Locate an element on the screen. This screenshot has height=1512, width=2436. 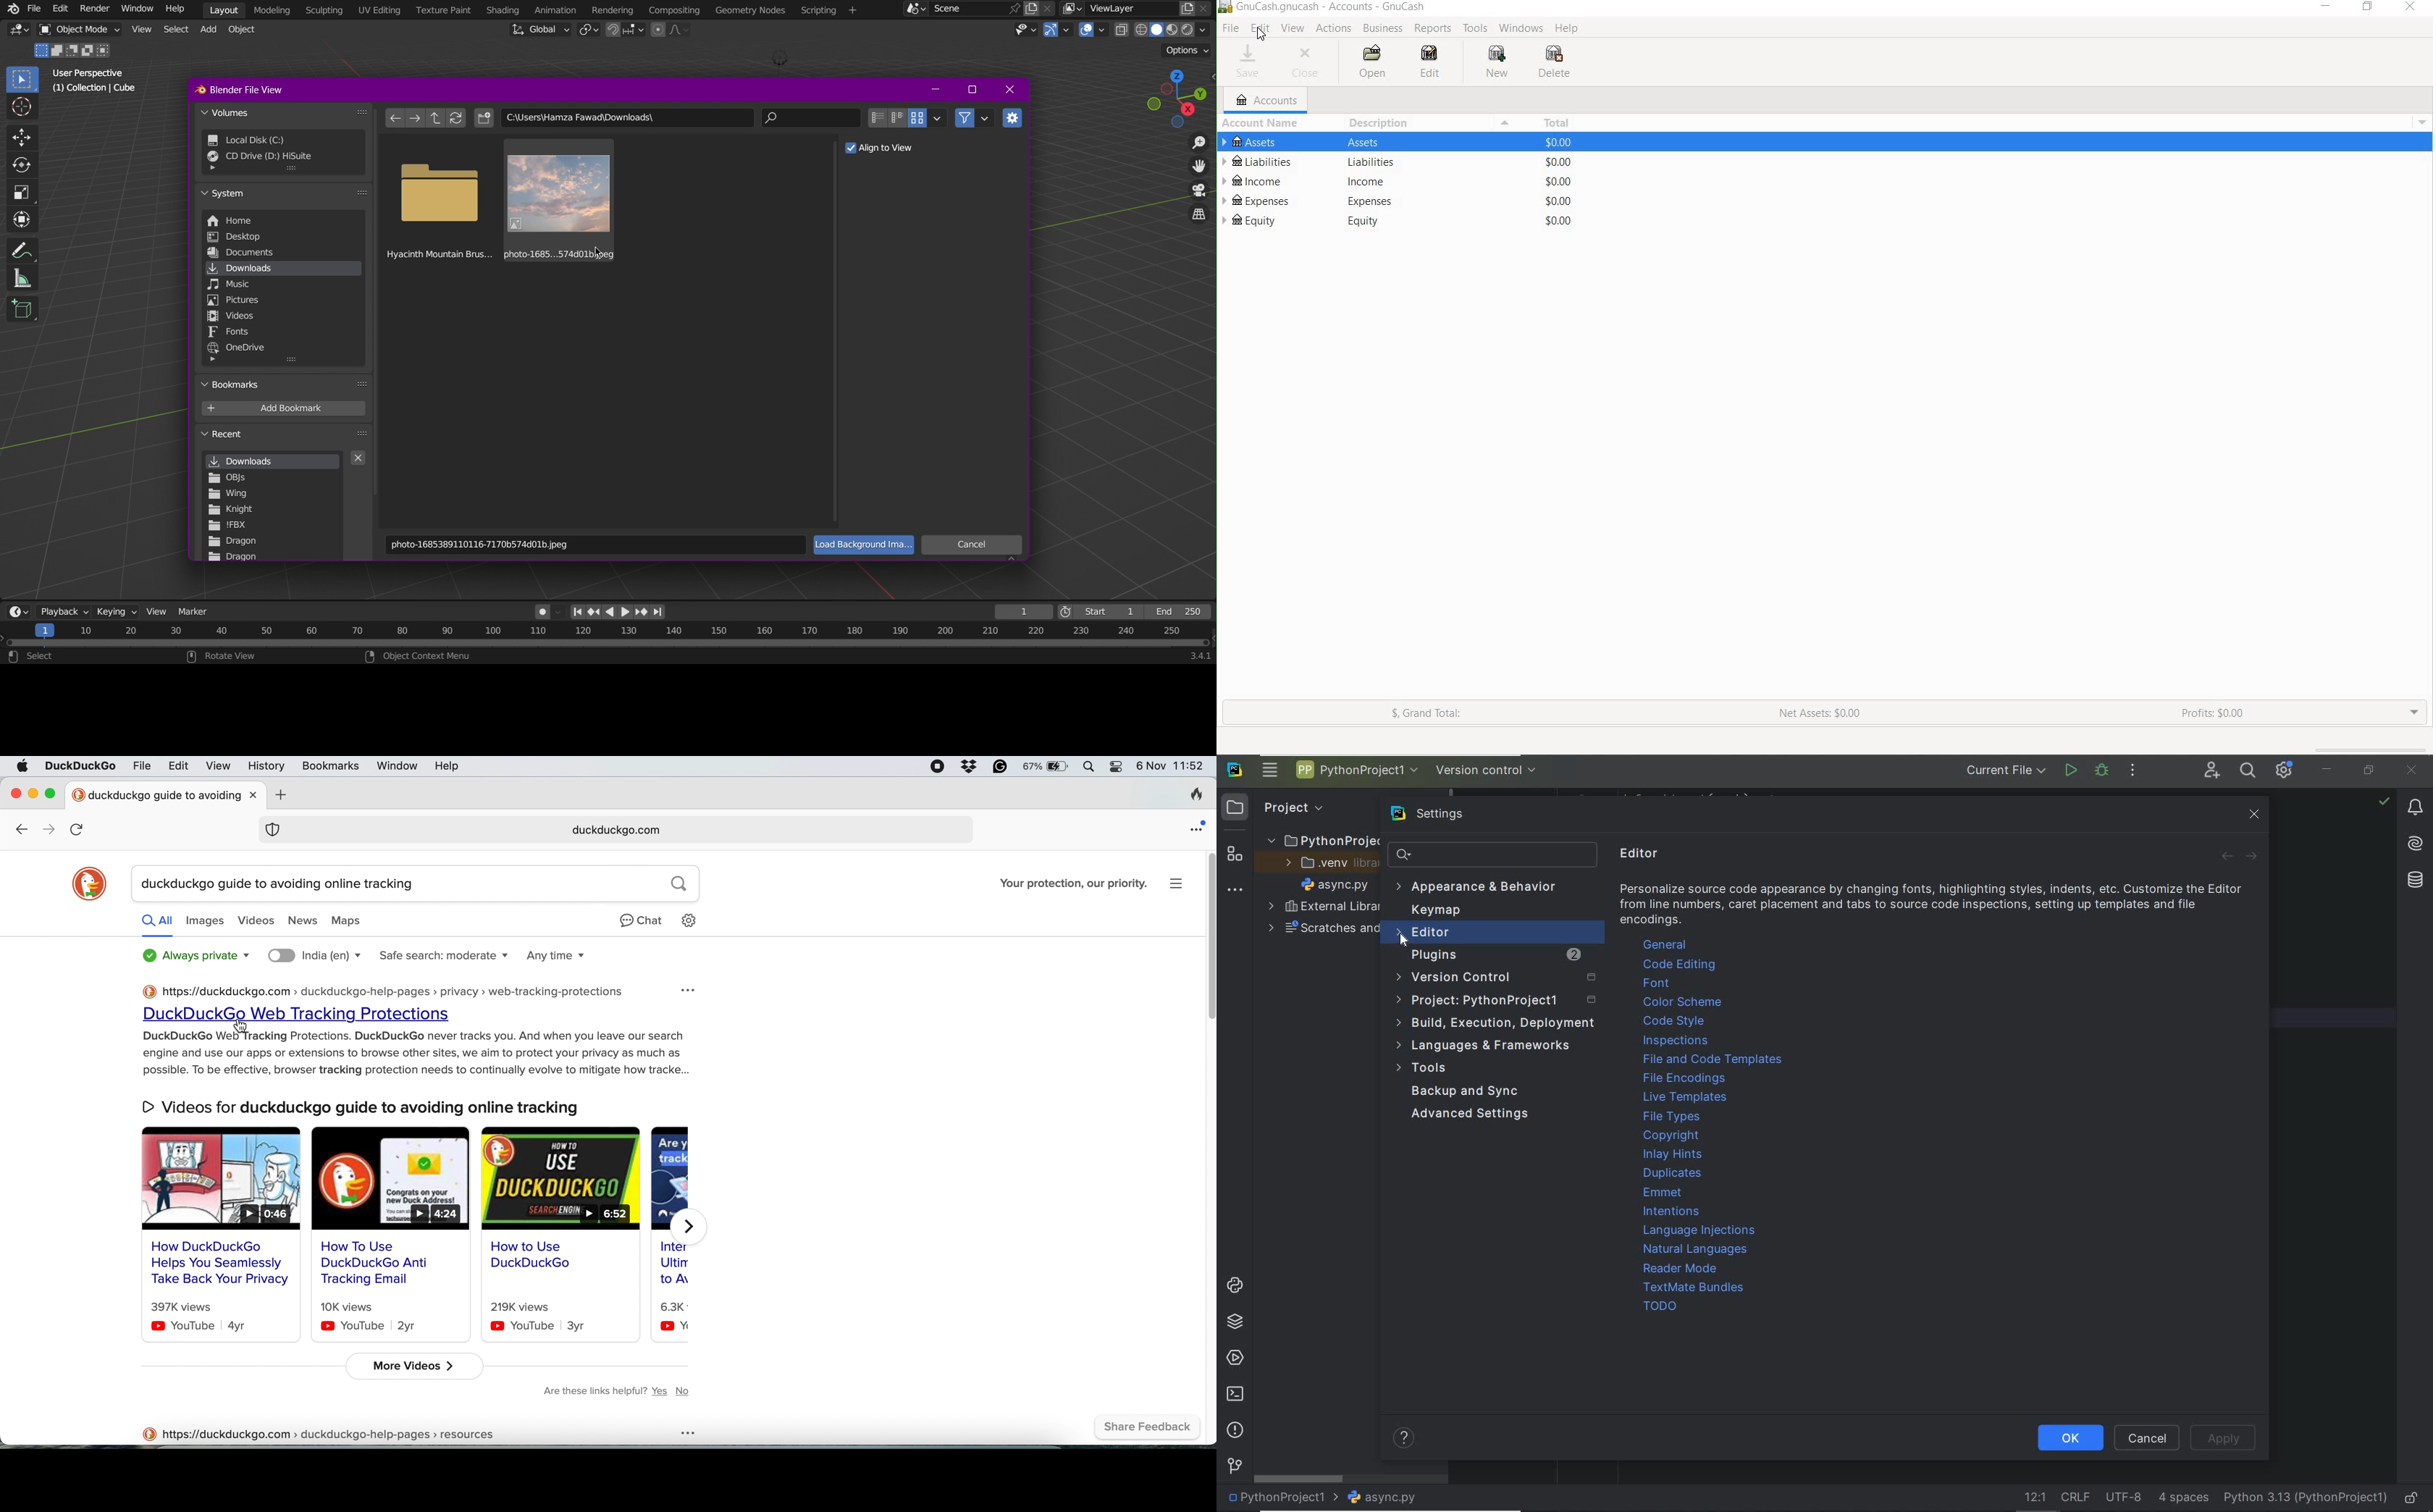
REPORTS is located at coordinates (1433, 29).